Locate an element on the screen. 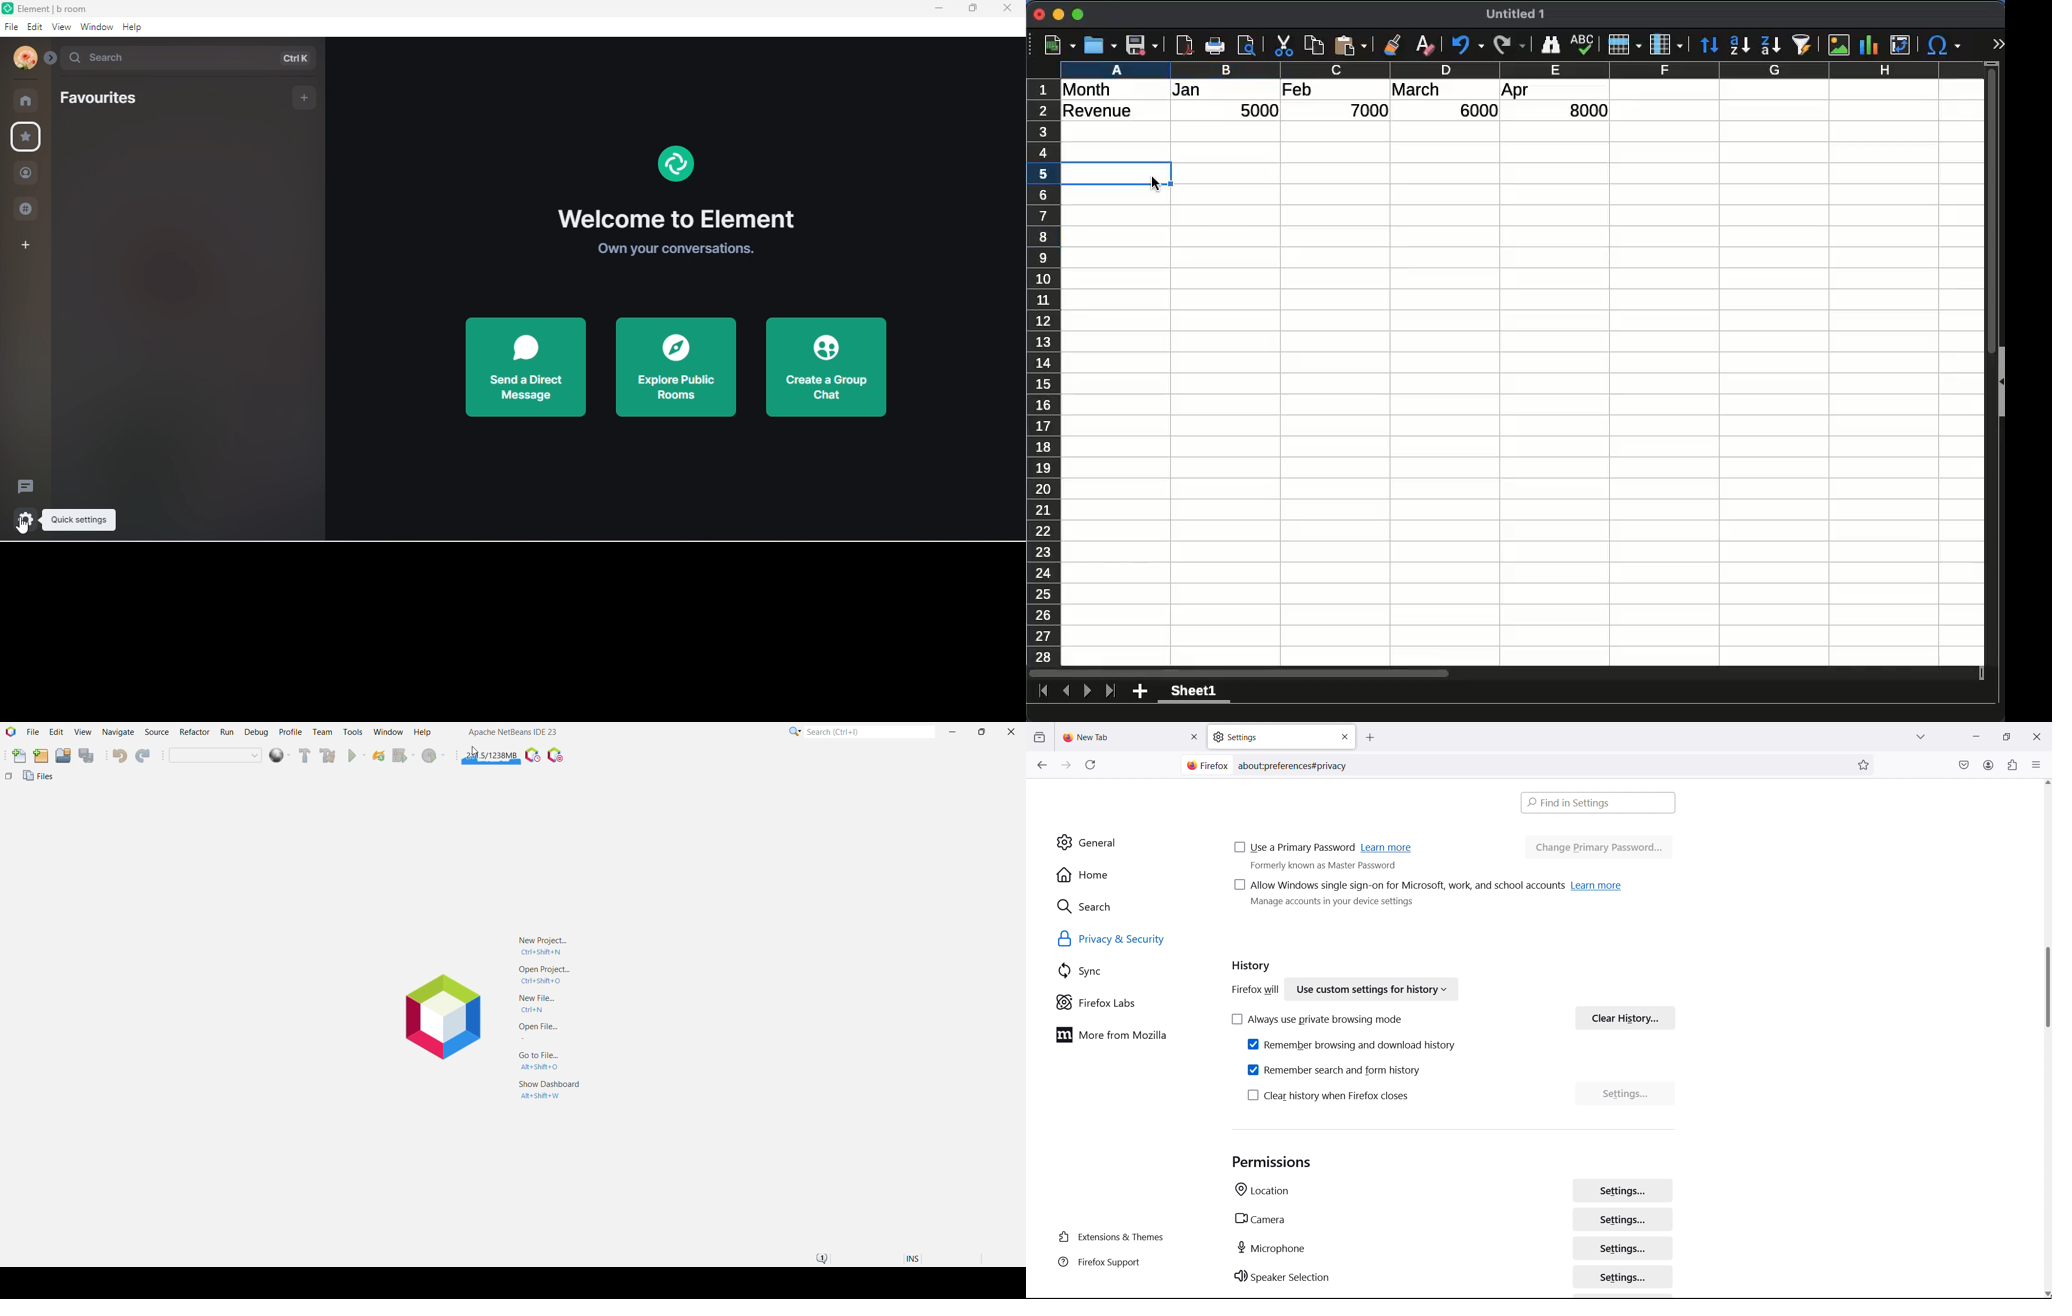  Click to force garbage collection is located at coordinates (492, 754).